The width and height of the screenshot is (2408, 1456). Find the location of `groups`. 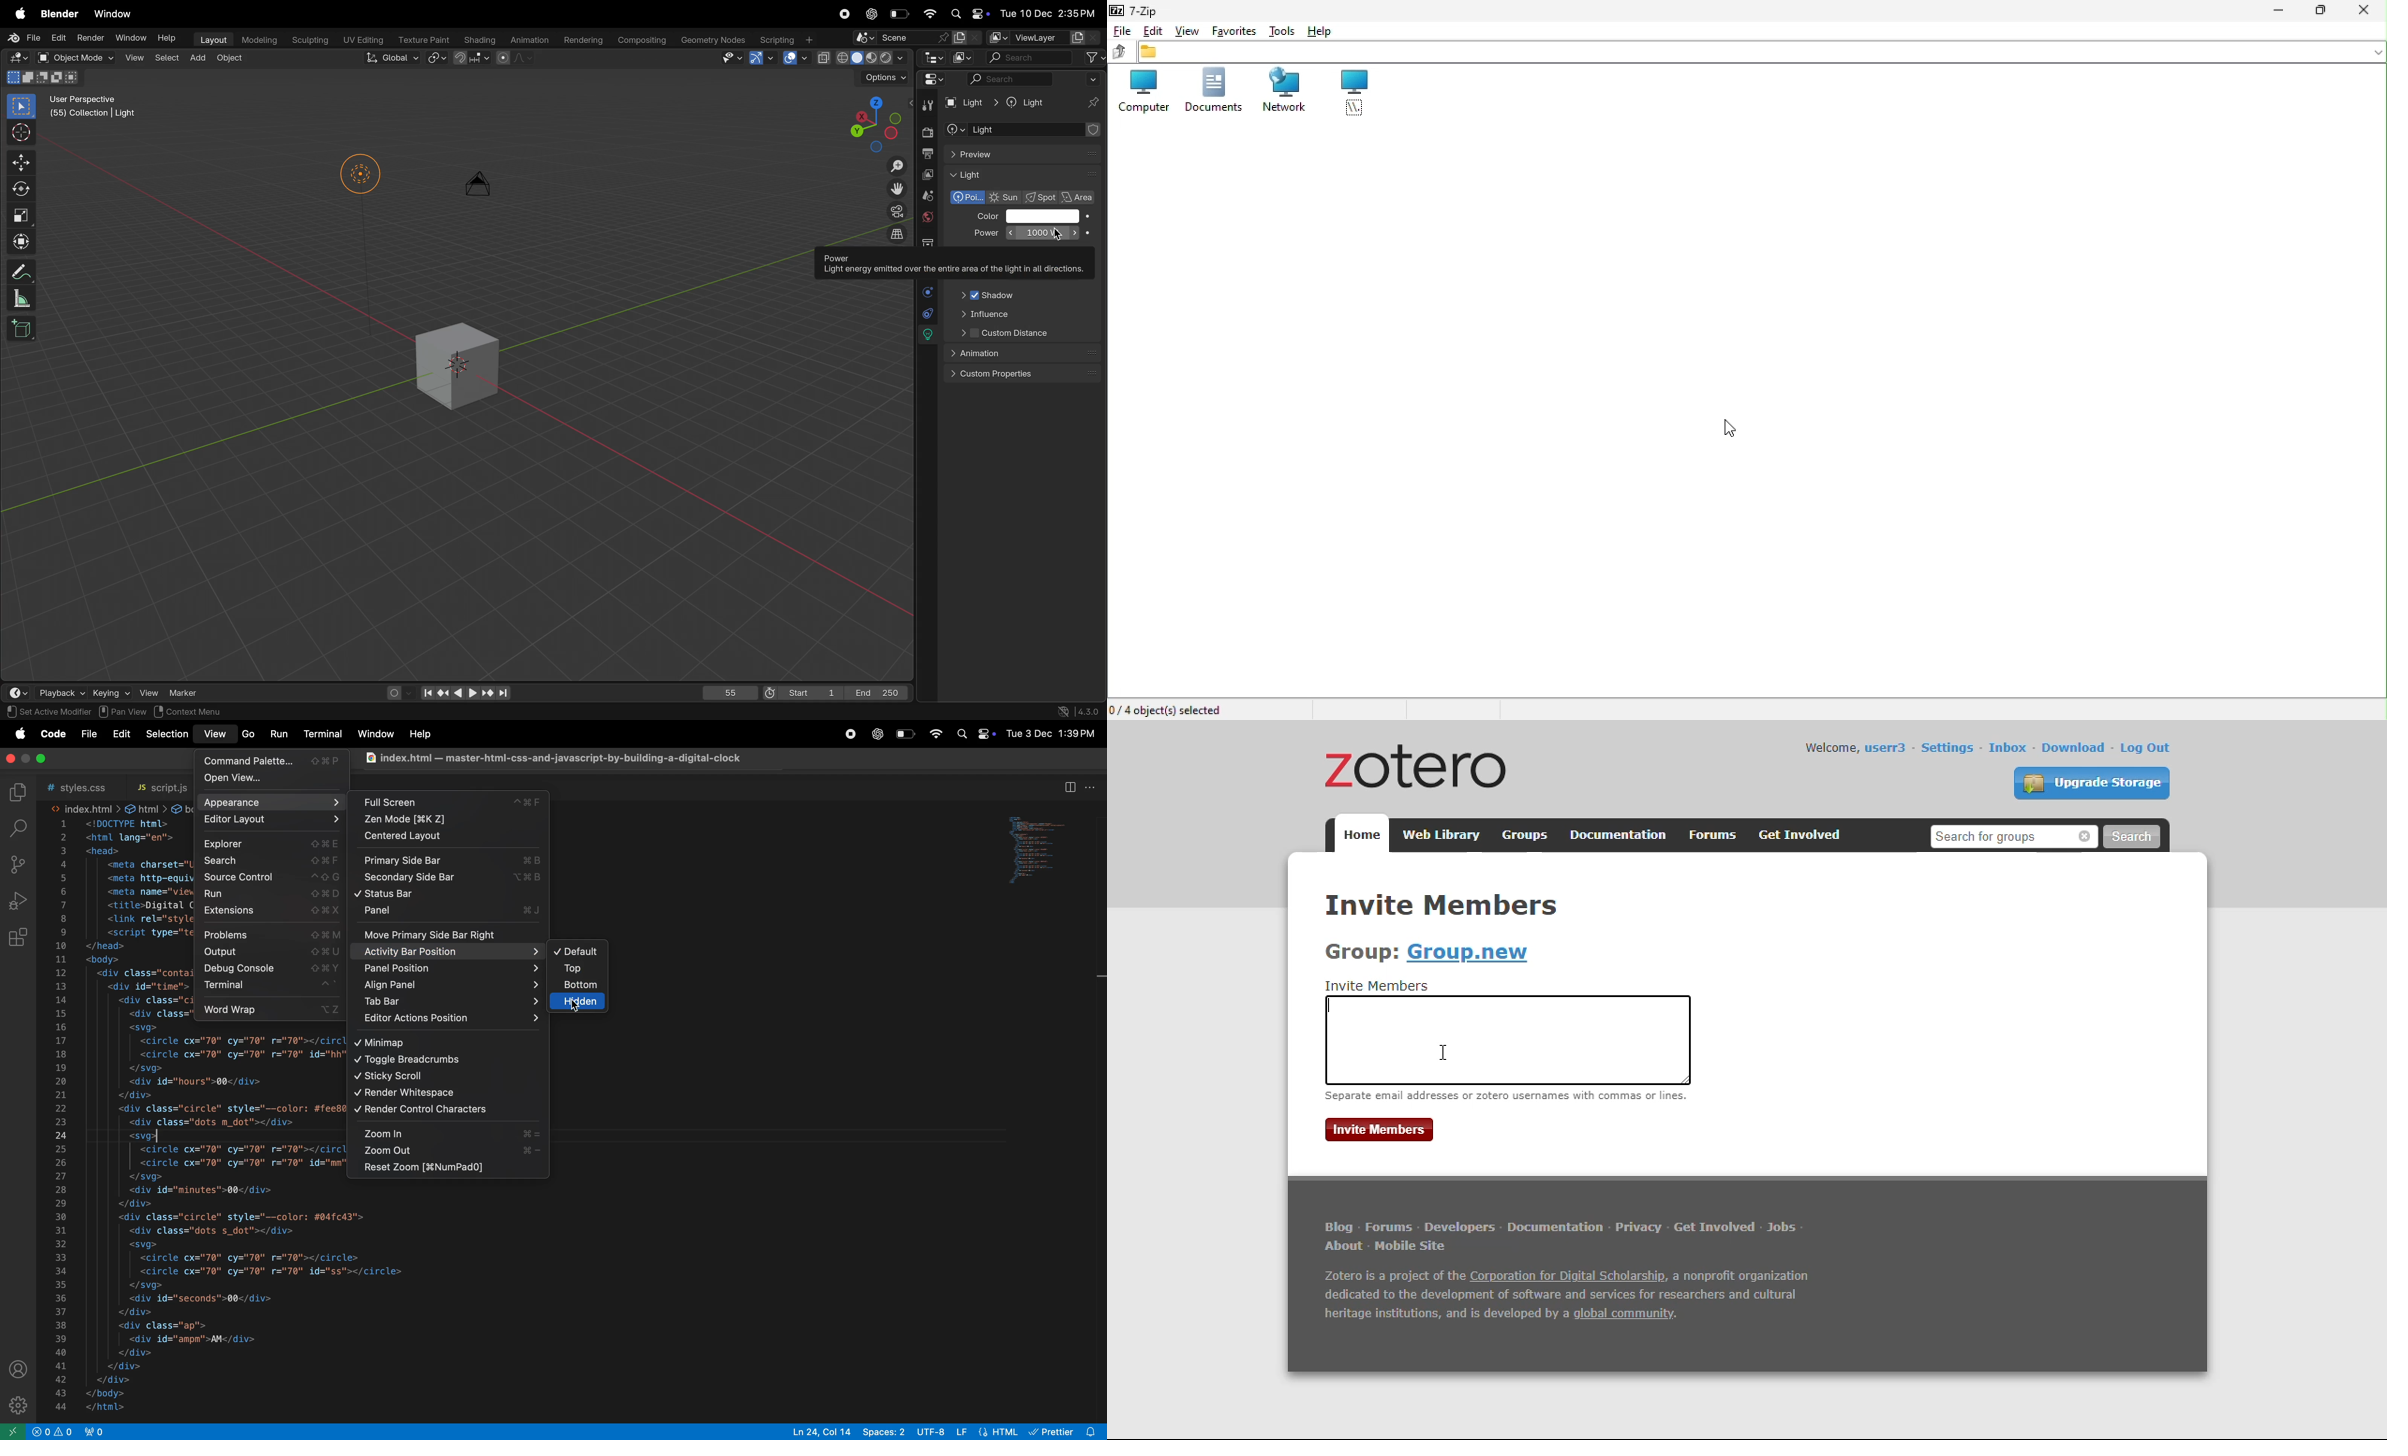

groups is located at coordinates (1526, 835).